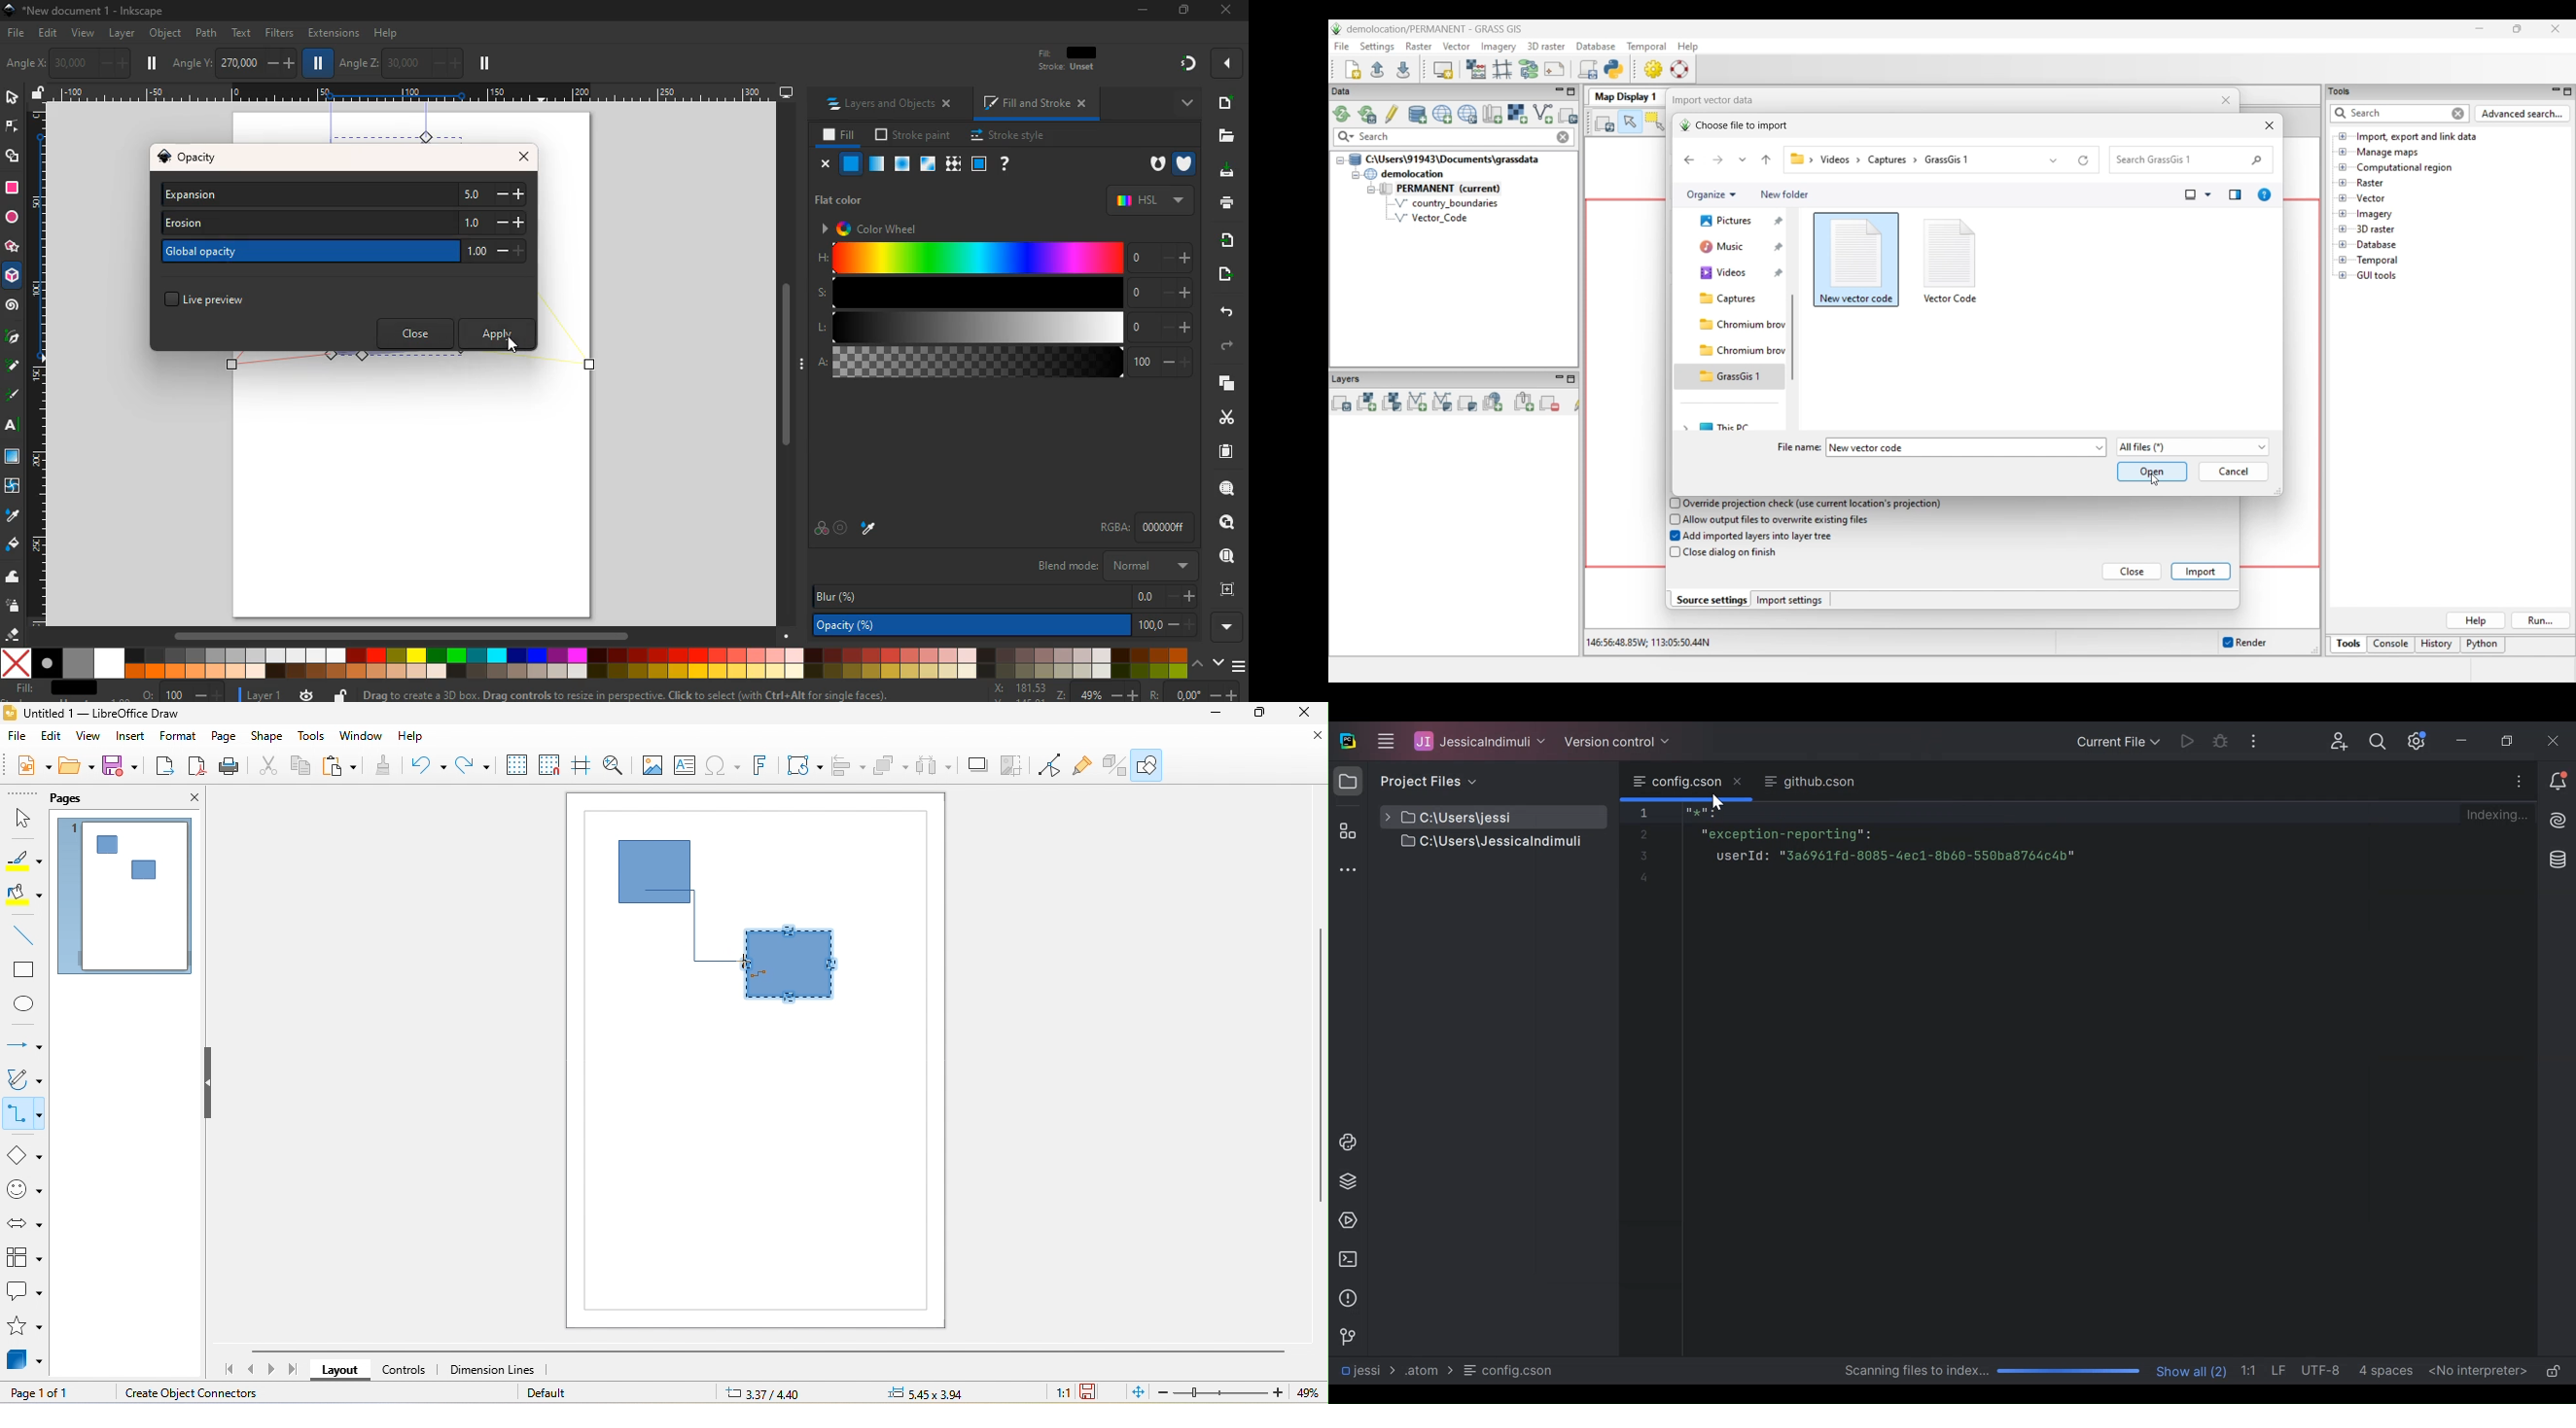  Describe the element at coordinates (53, 1391) in the screenshot. I see `page 1 of 1` at that location.